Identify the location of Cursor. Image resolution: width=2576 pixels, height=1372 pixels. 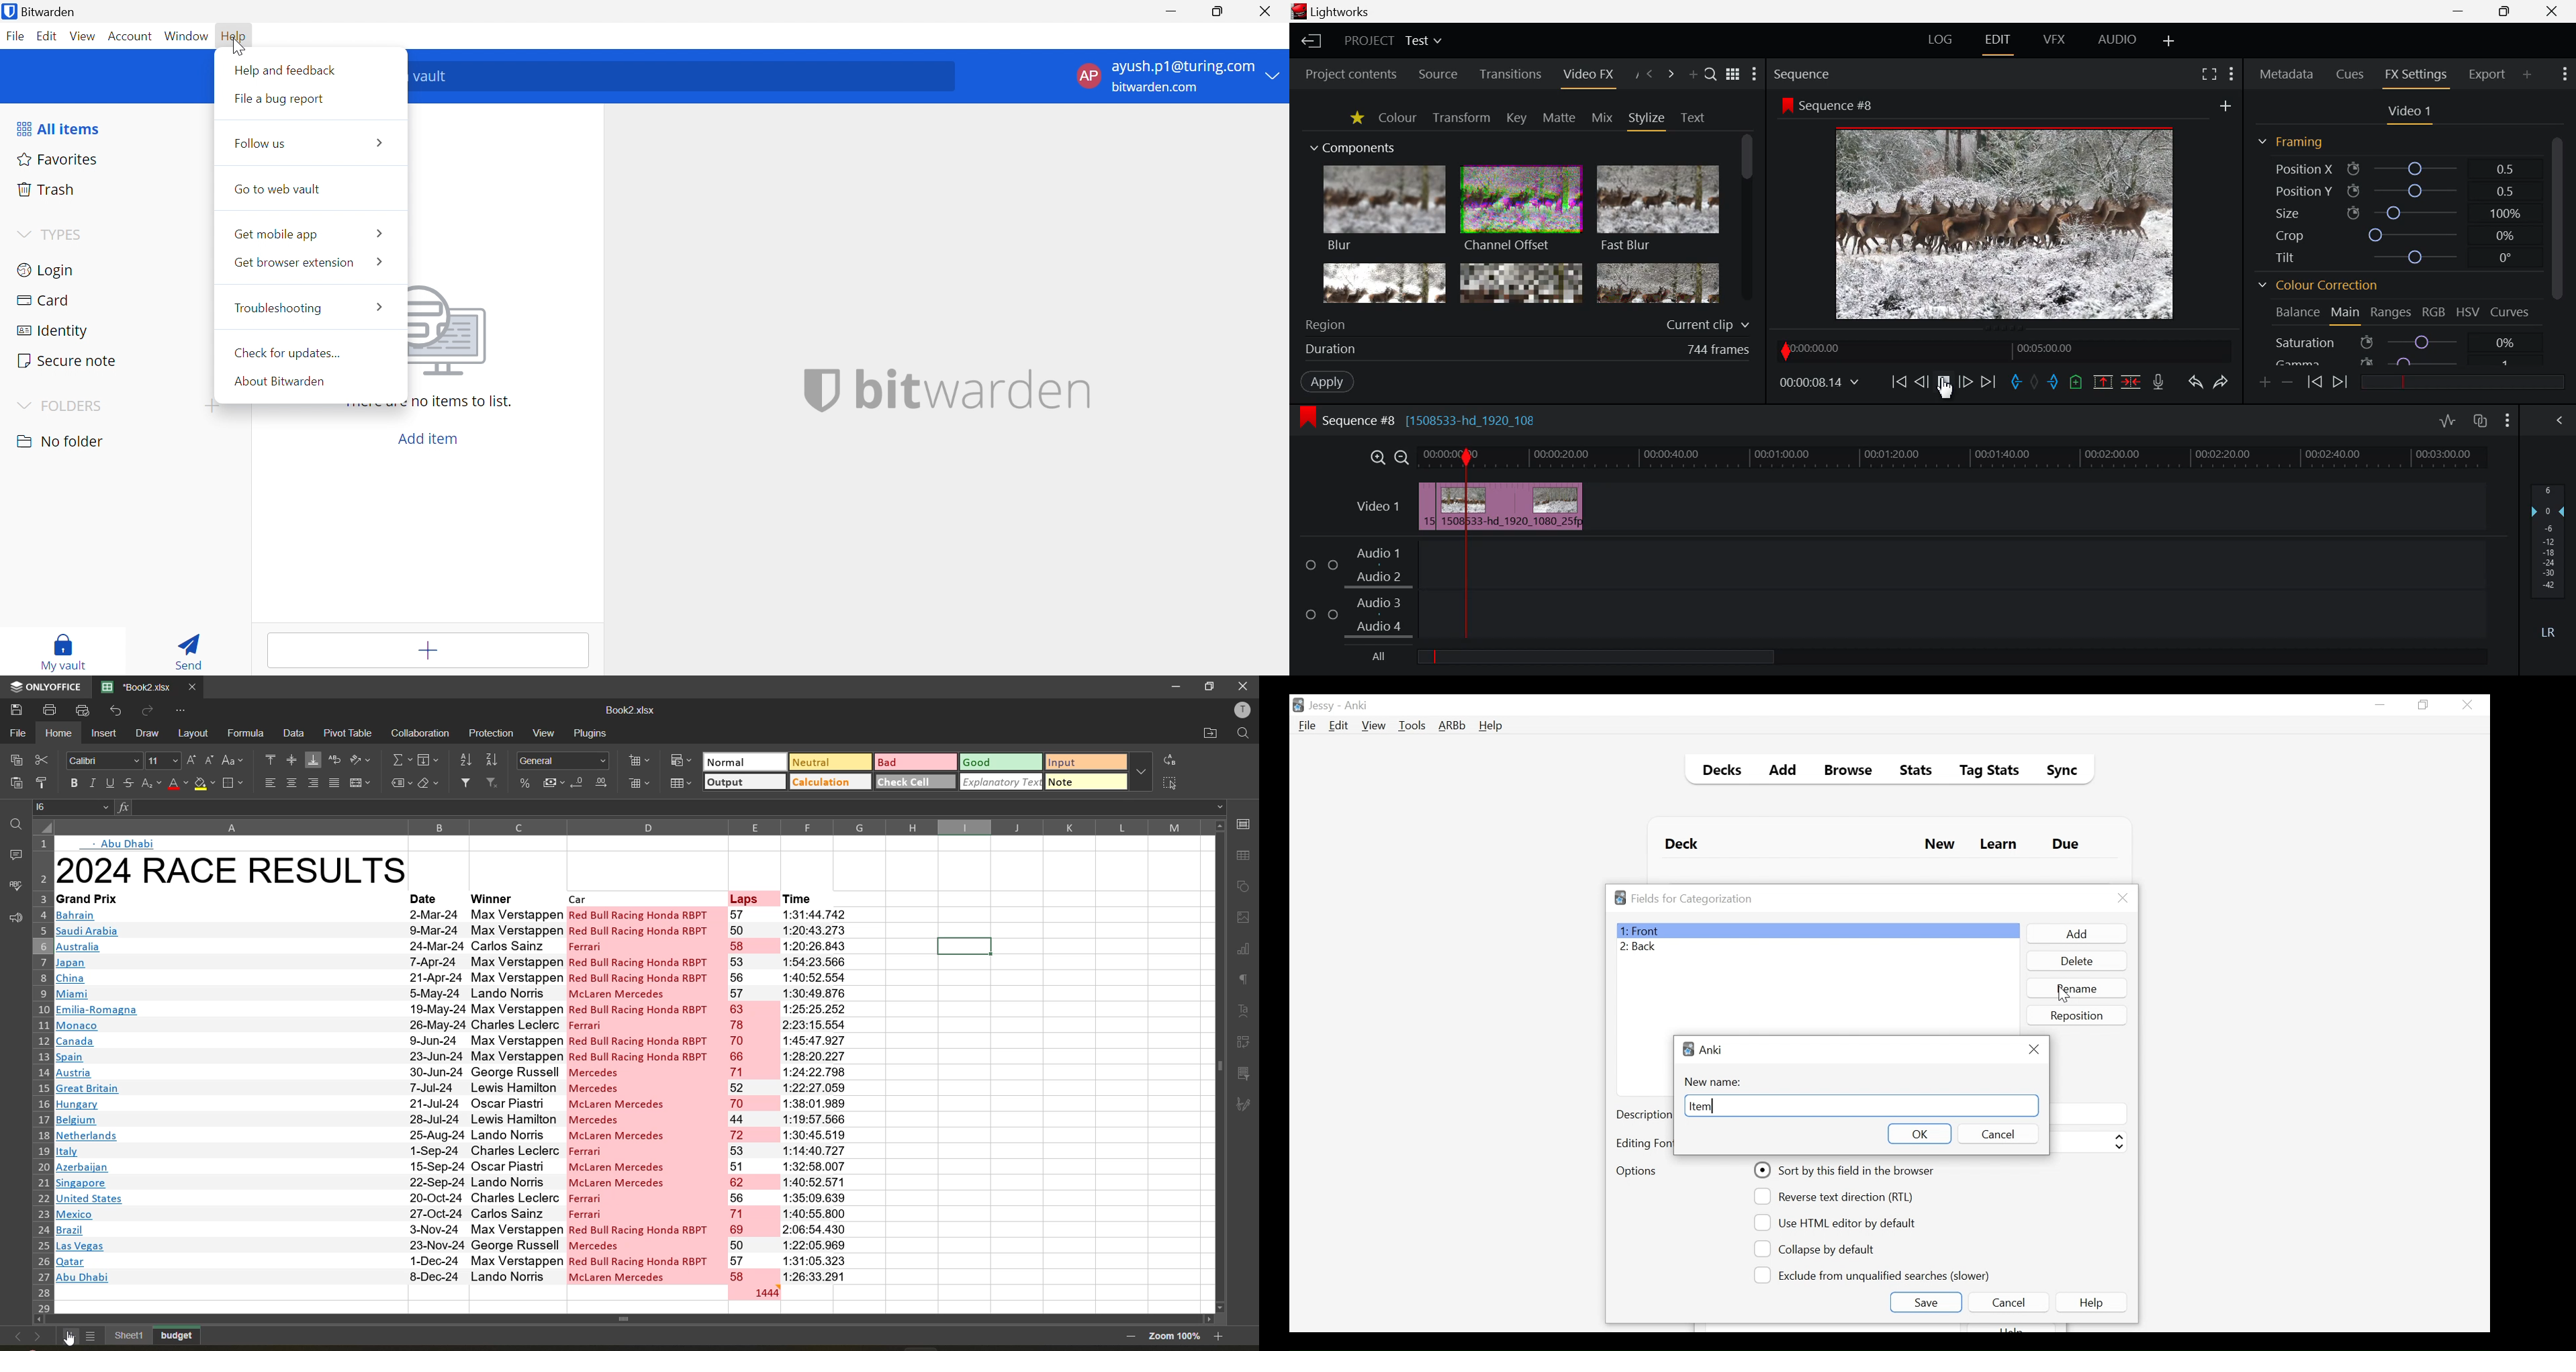
(239, 48).